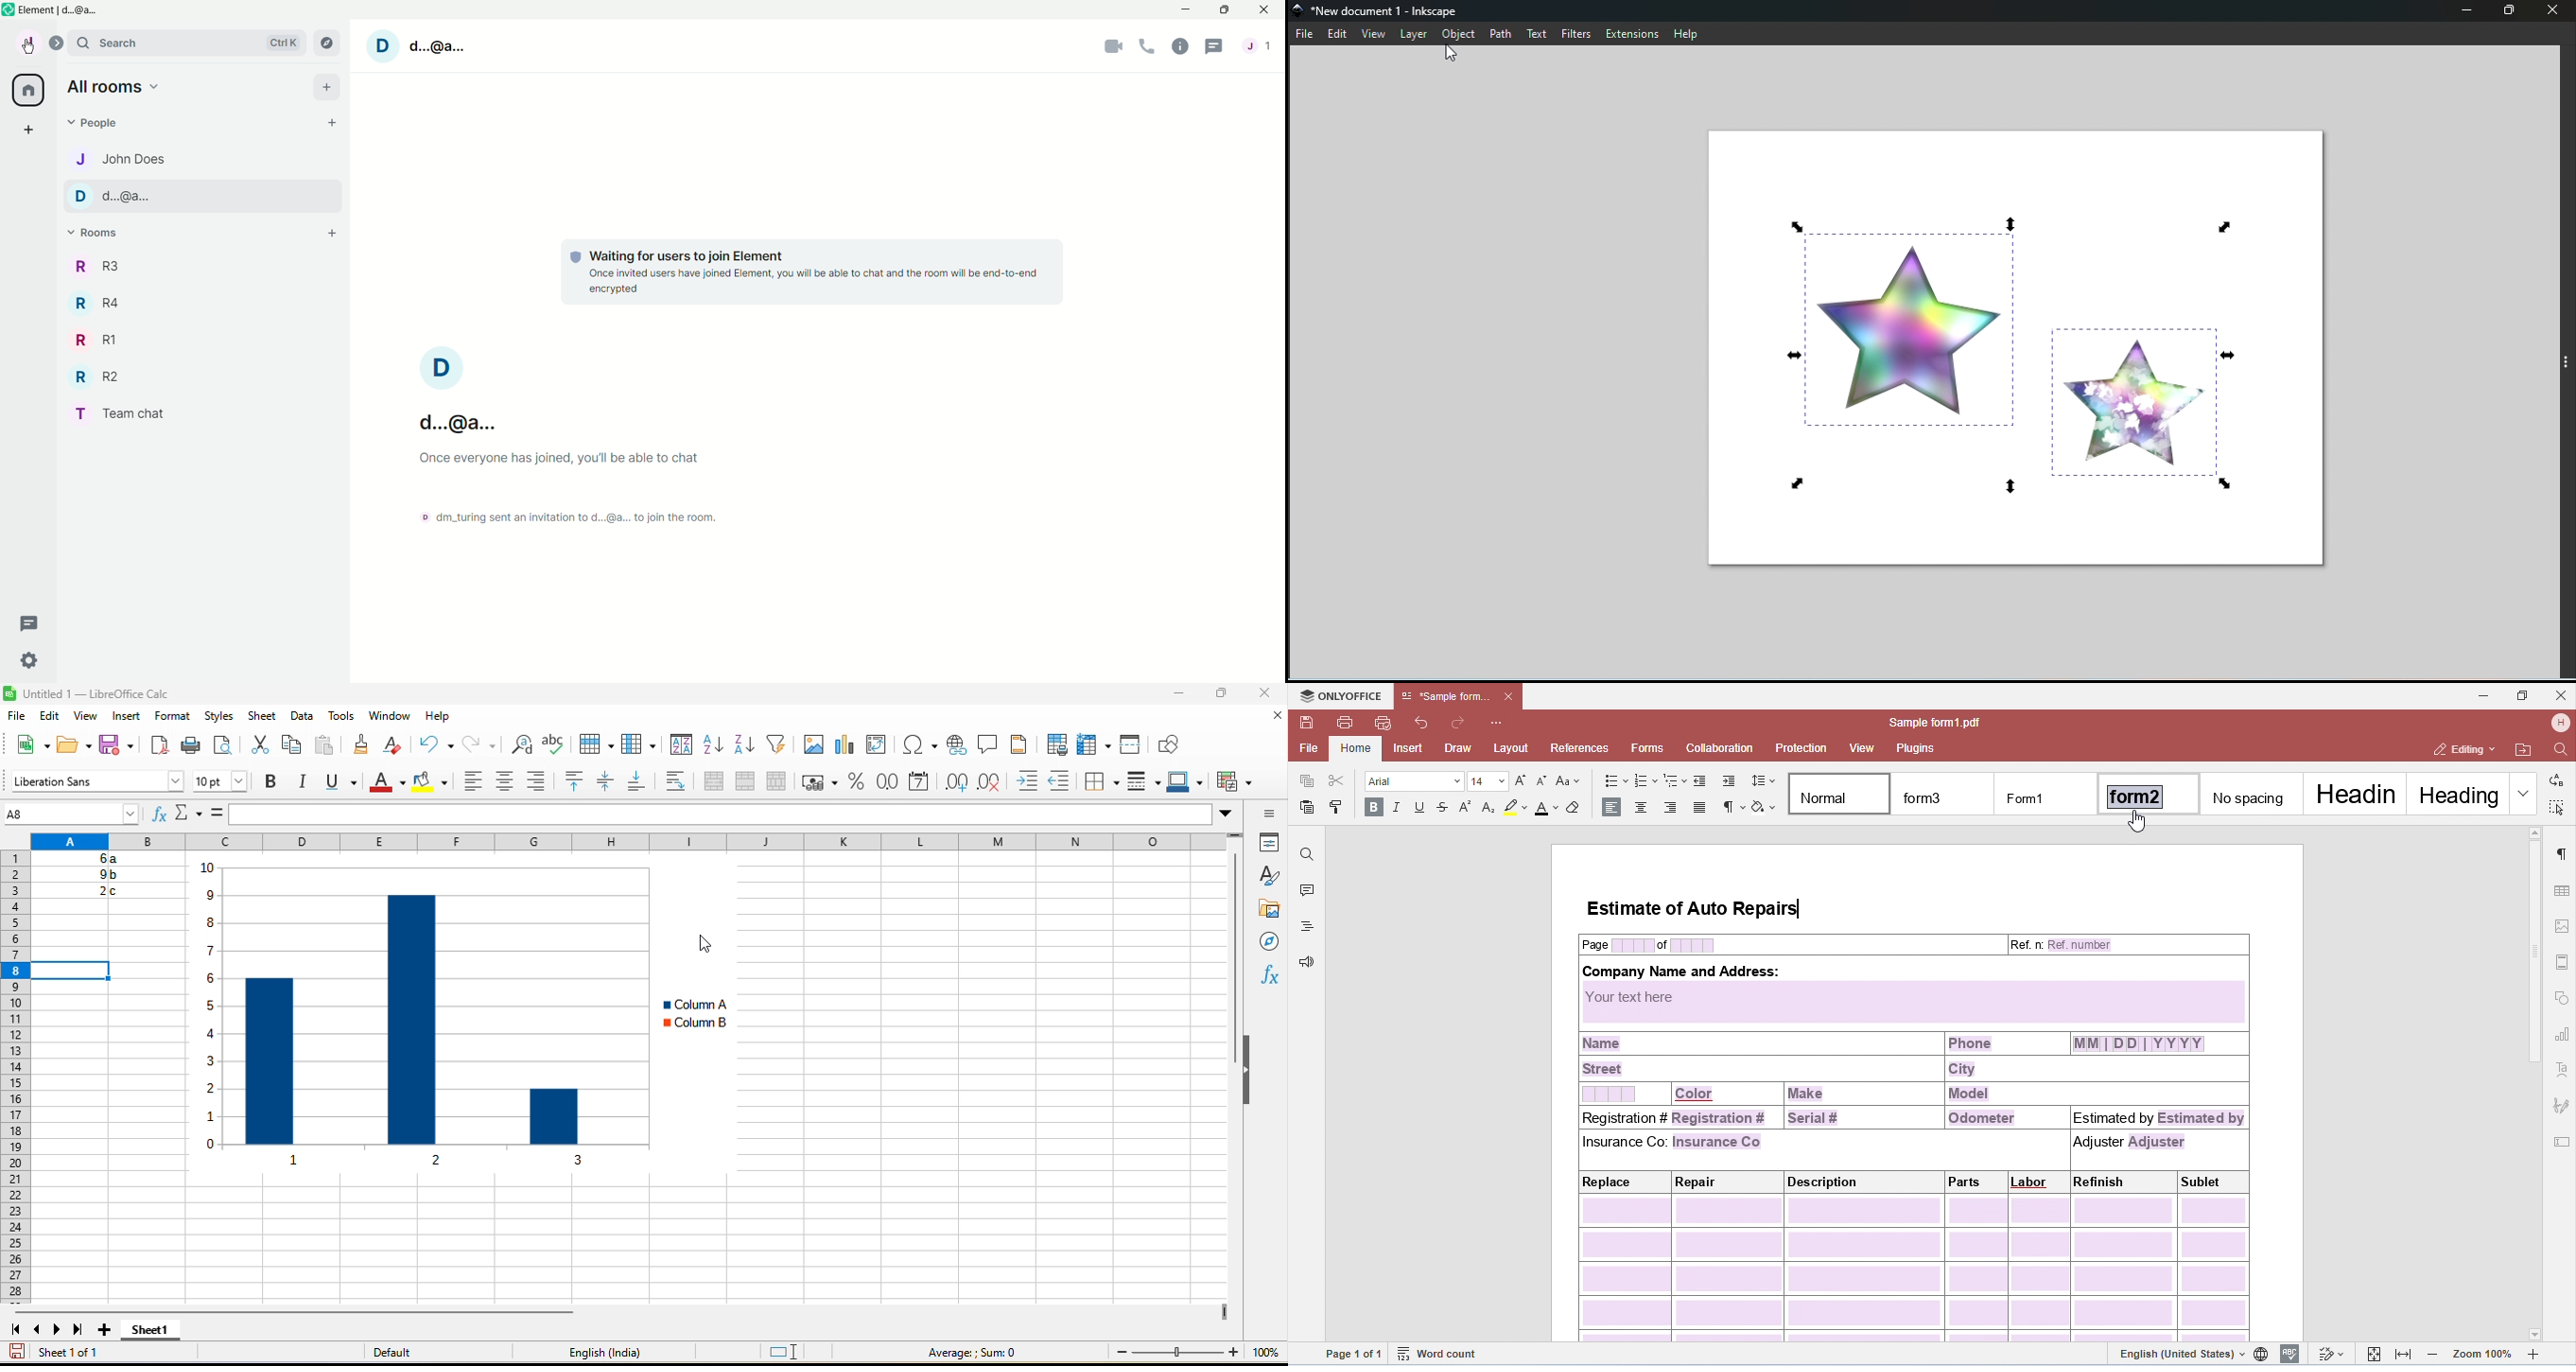  I want to click on A8, so click(69, 814).